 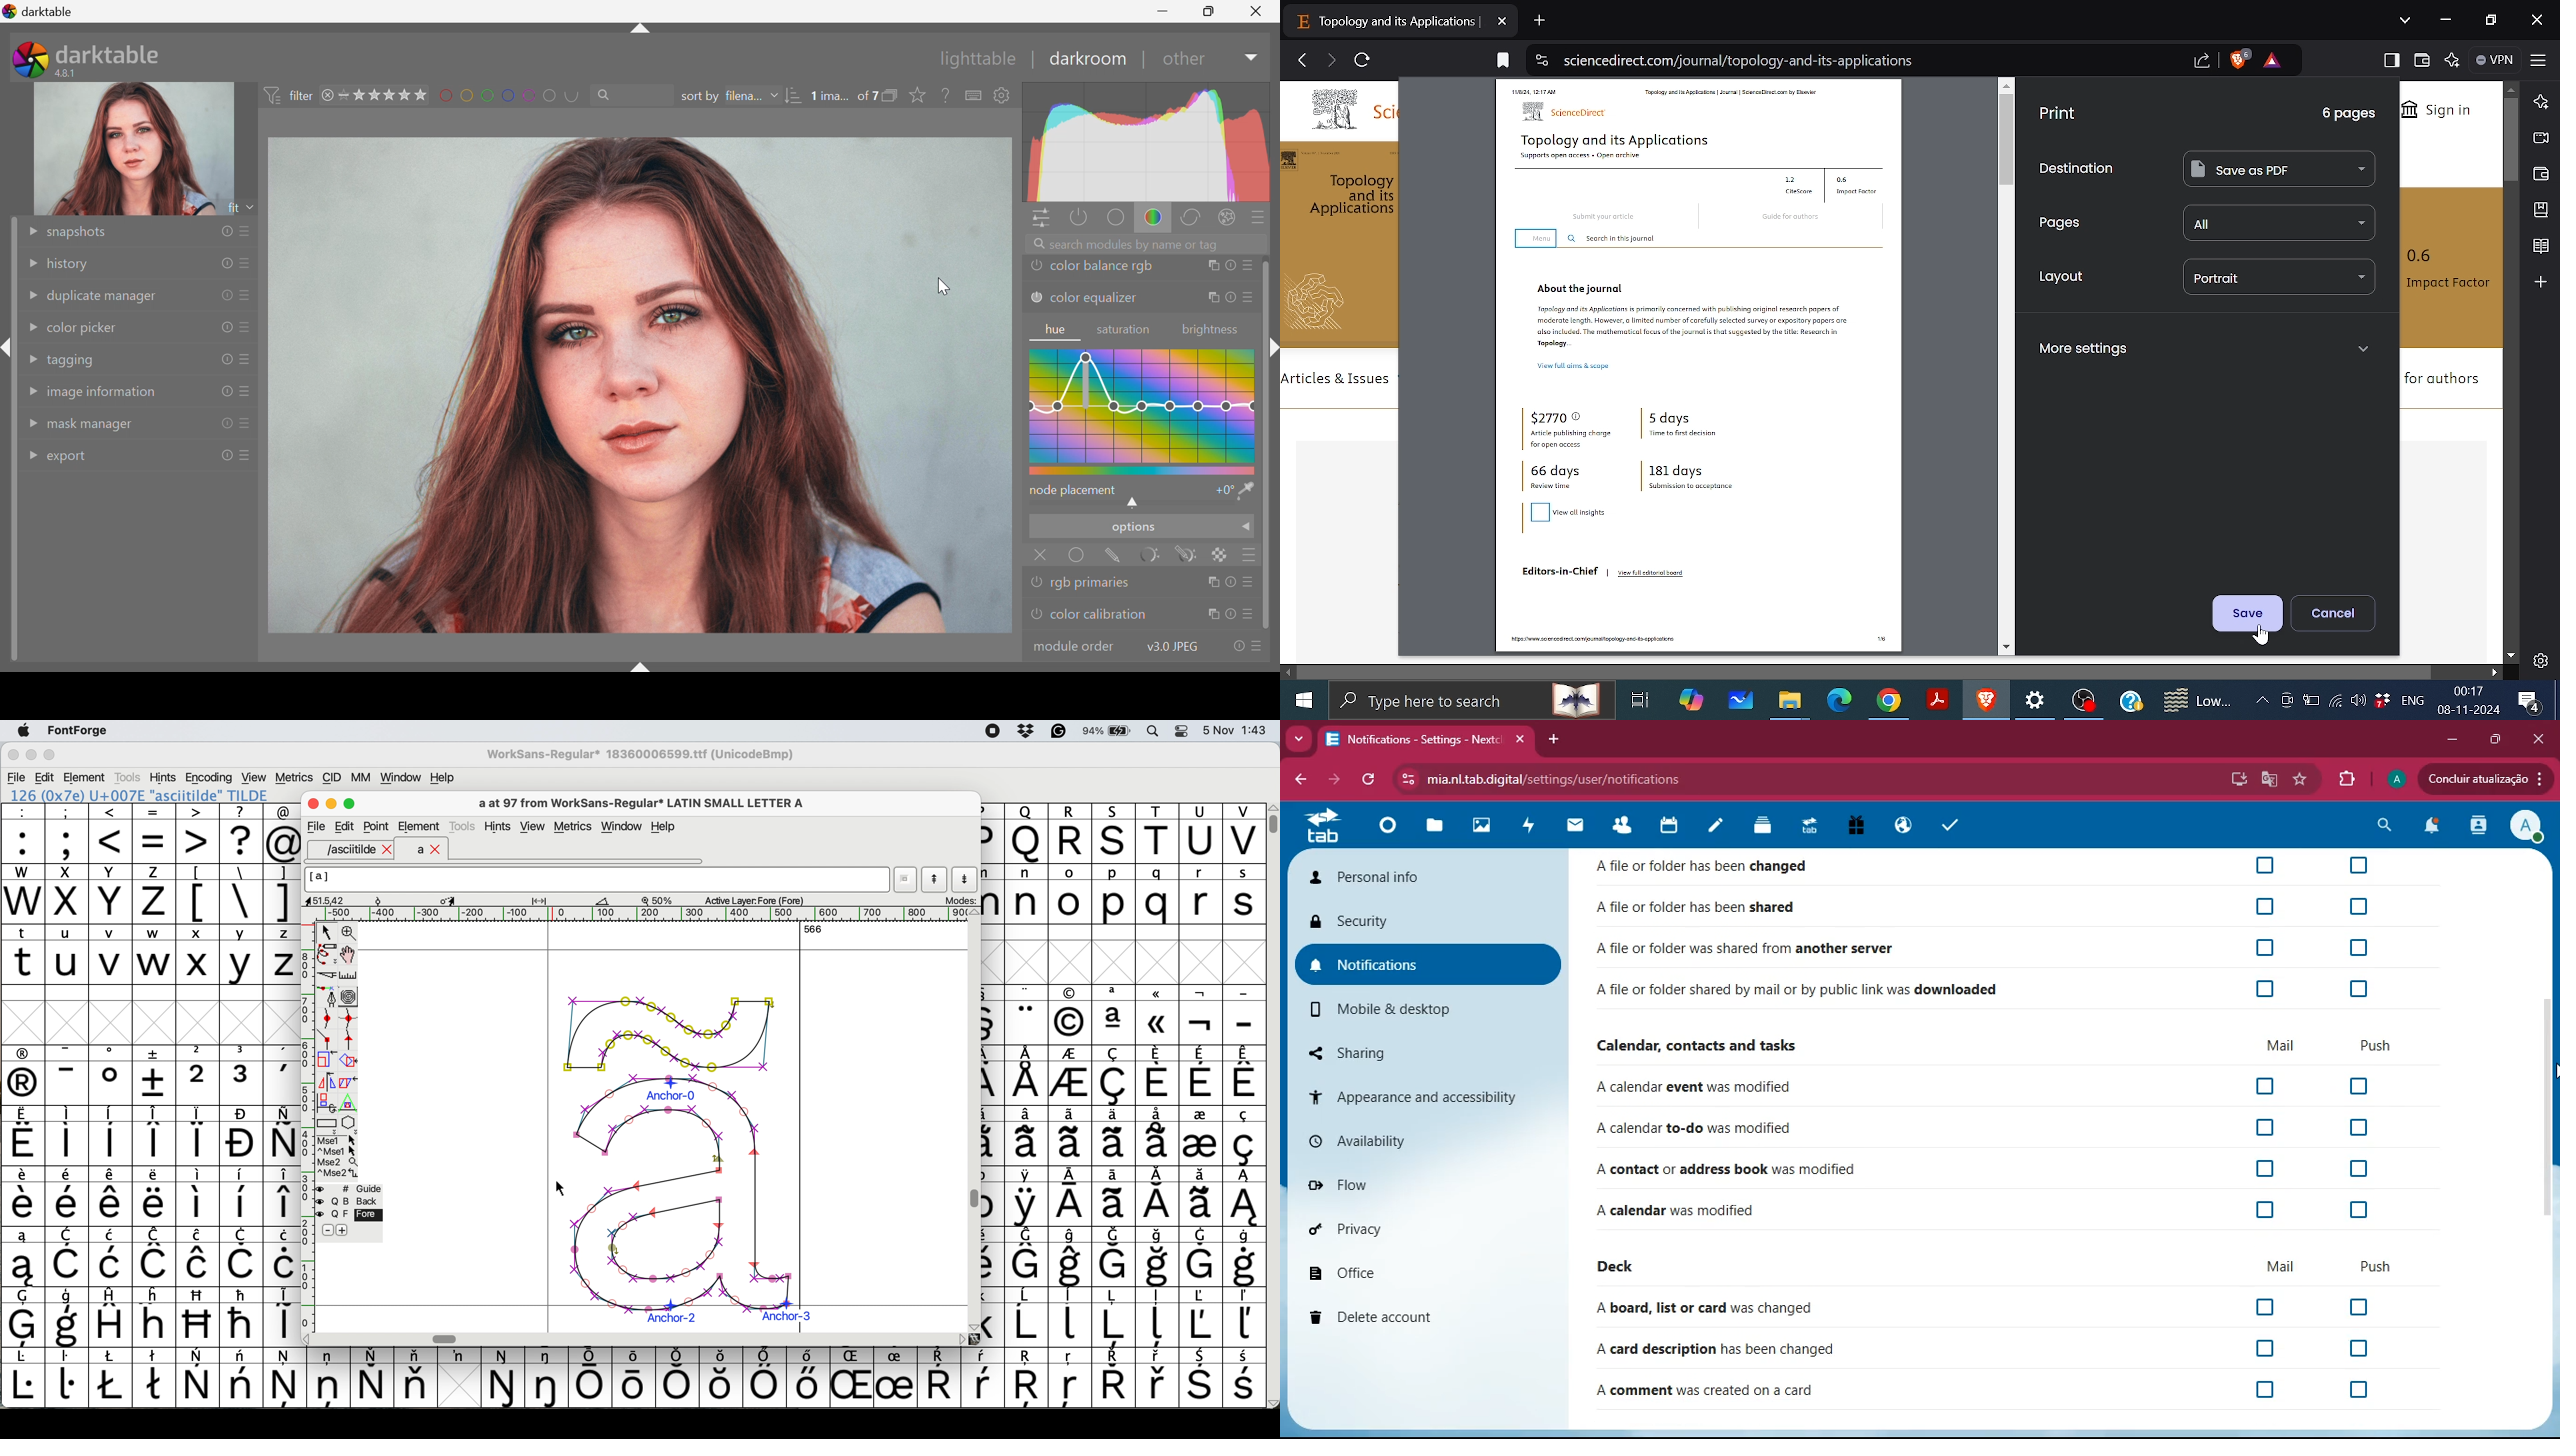 What do you see at coordinates (1581, 830) in the screenshot?
I see `mail` at bounding box center [1581, 830].